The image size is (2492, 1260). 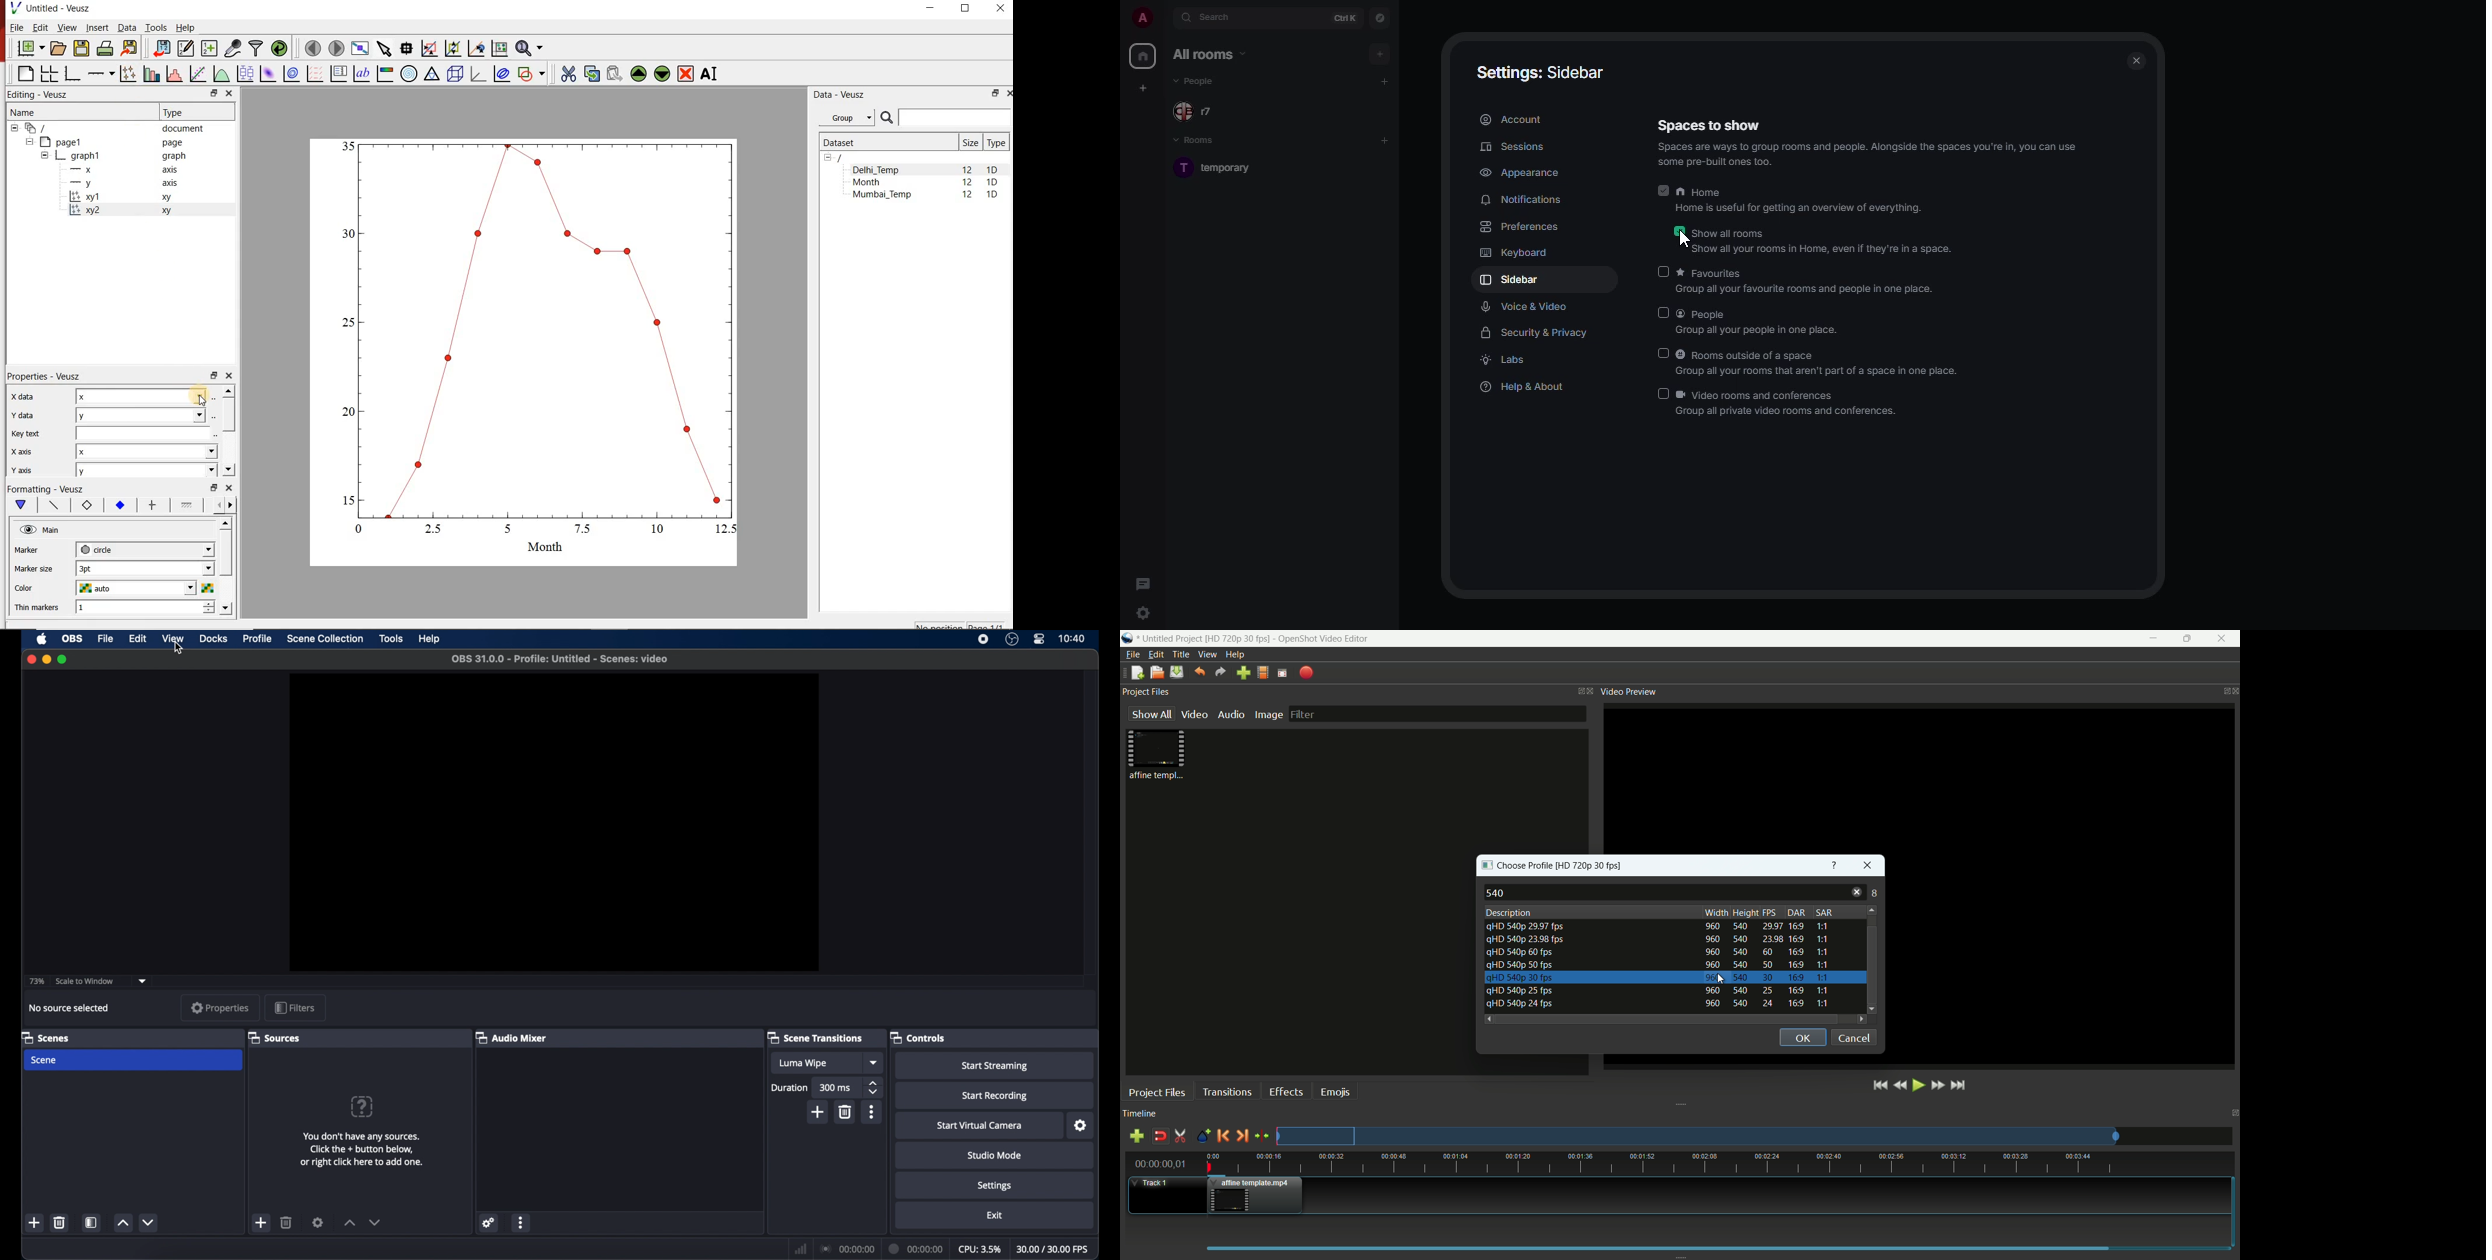 What do you see at coordinates (790, 1087) in the screenshot?
I see `duration` at bounding box center [790, 1087].